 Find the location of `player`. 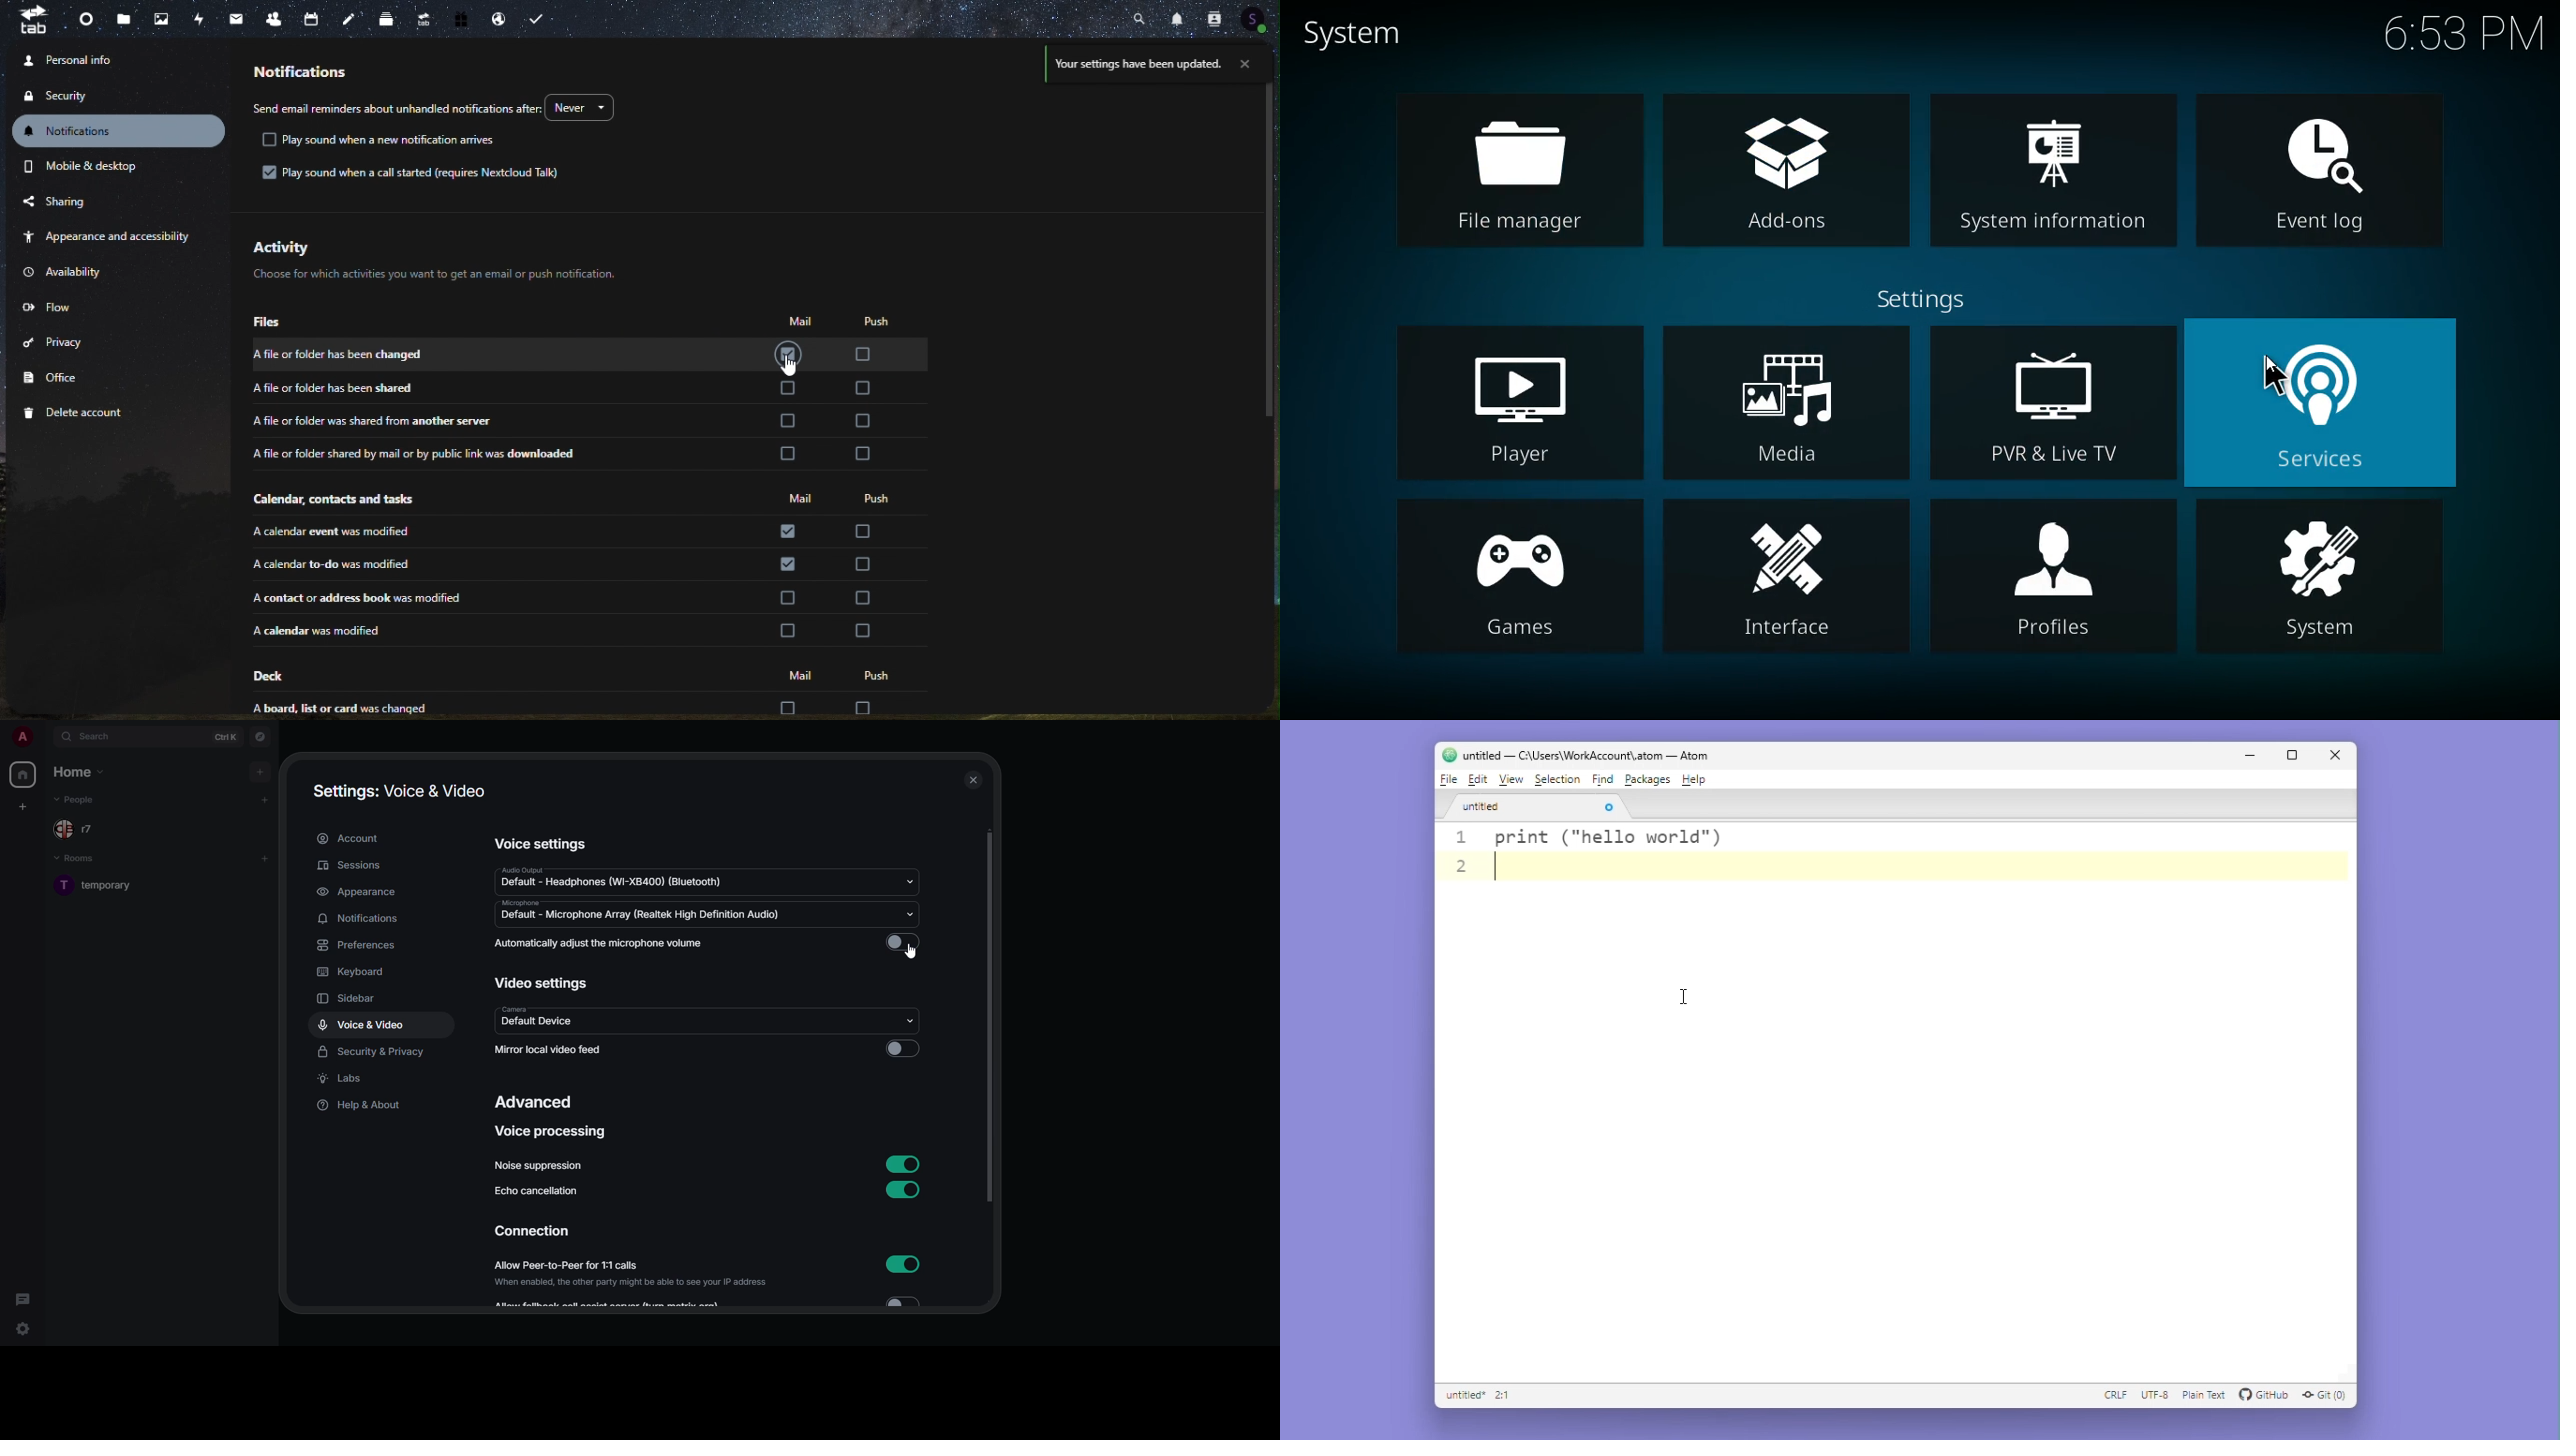

player is located at coordinates (1518, 401).